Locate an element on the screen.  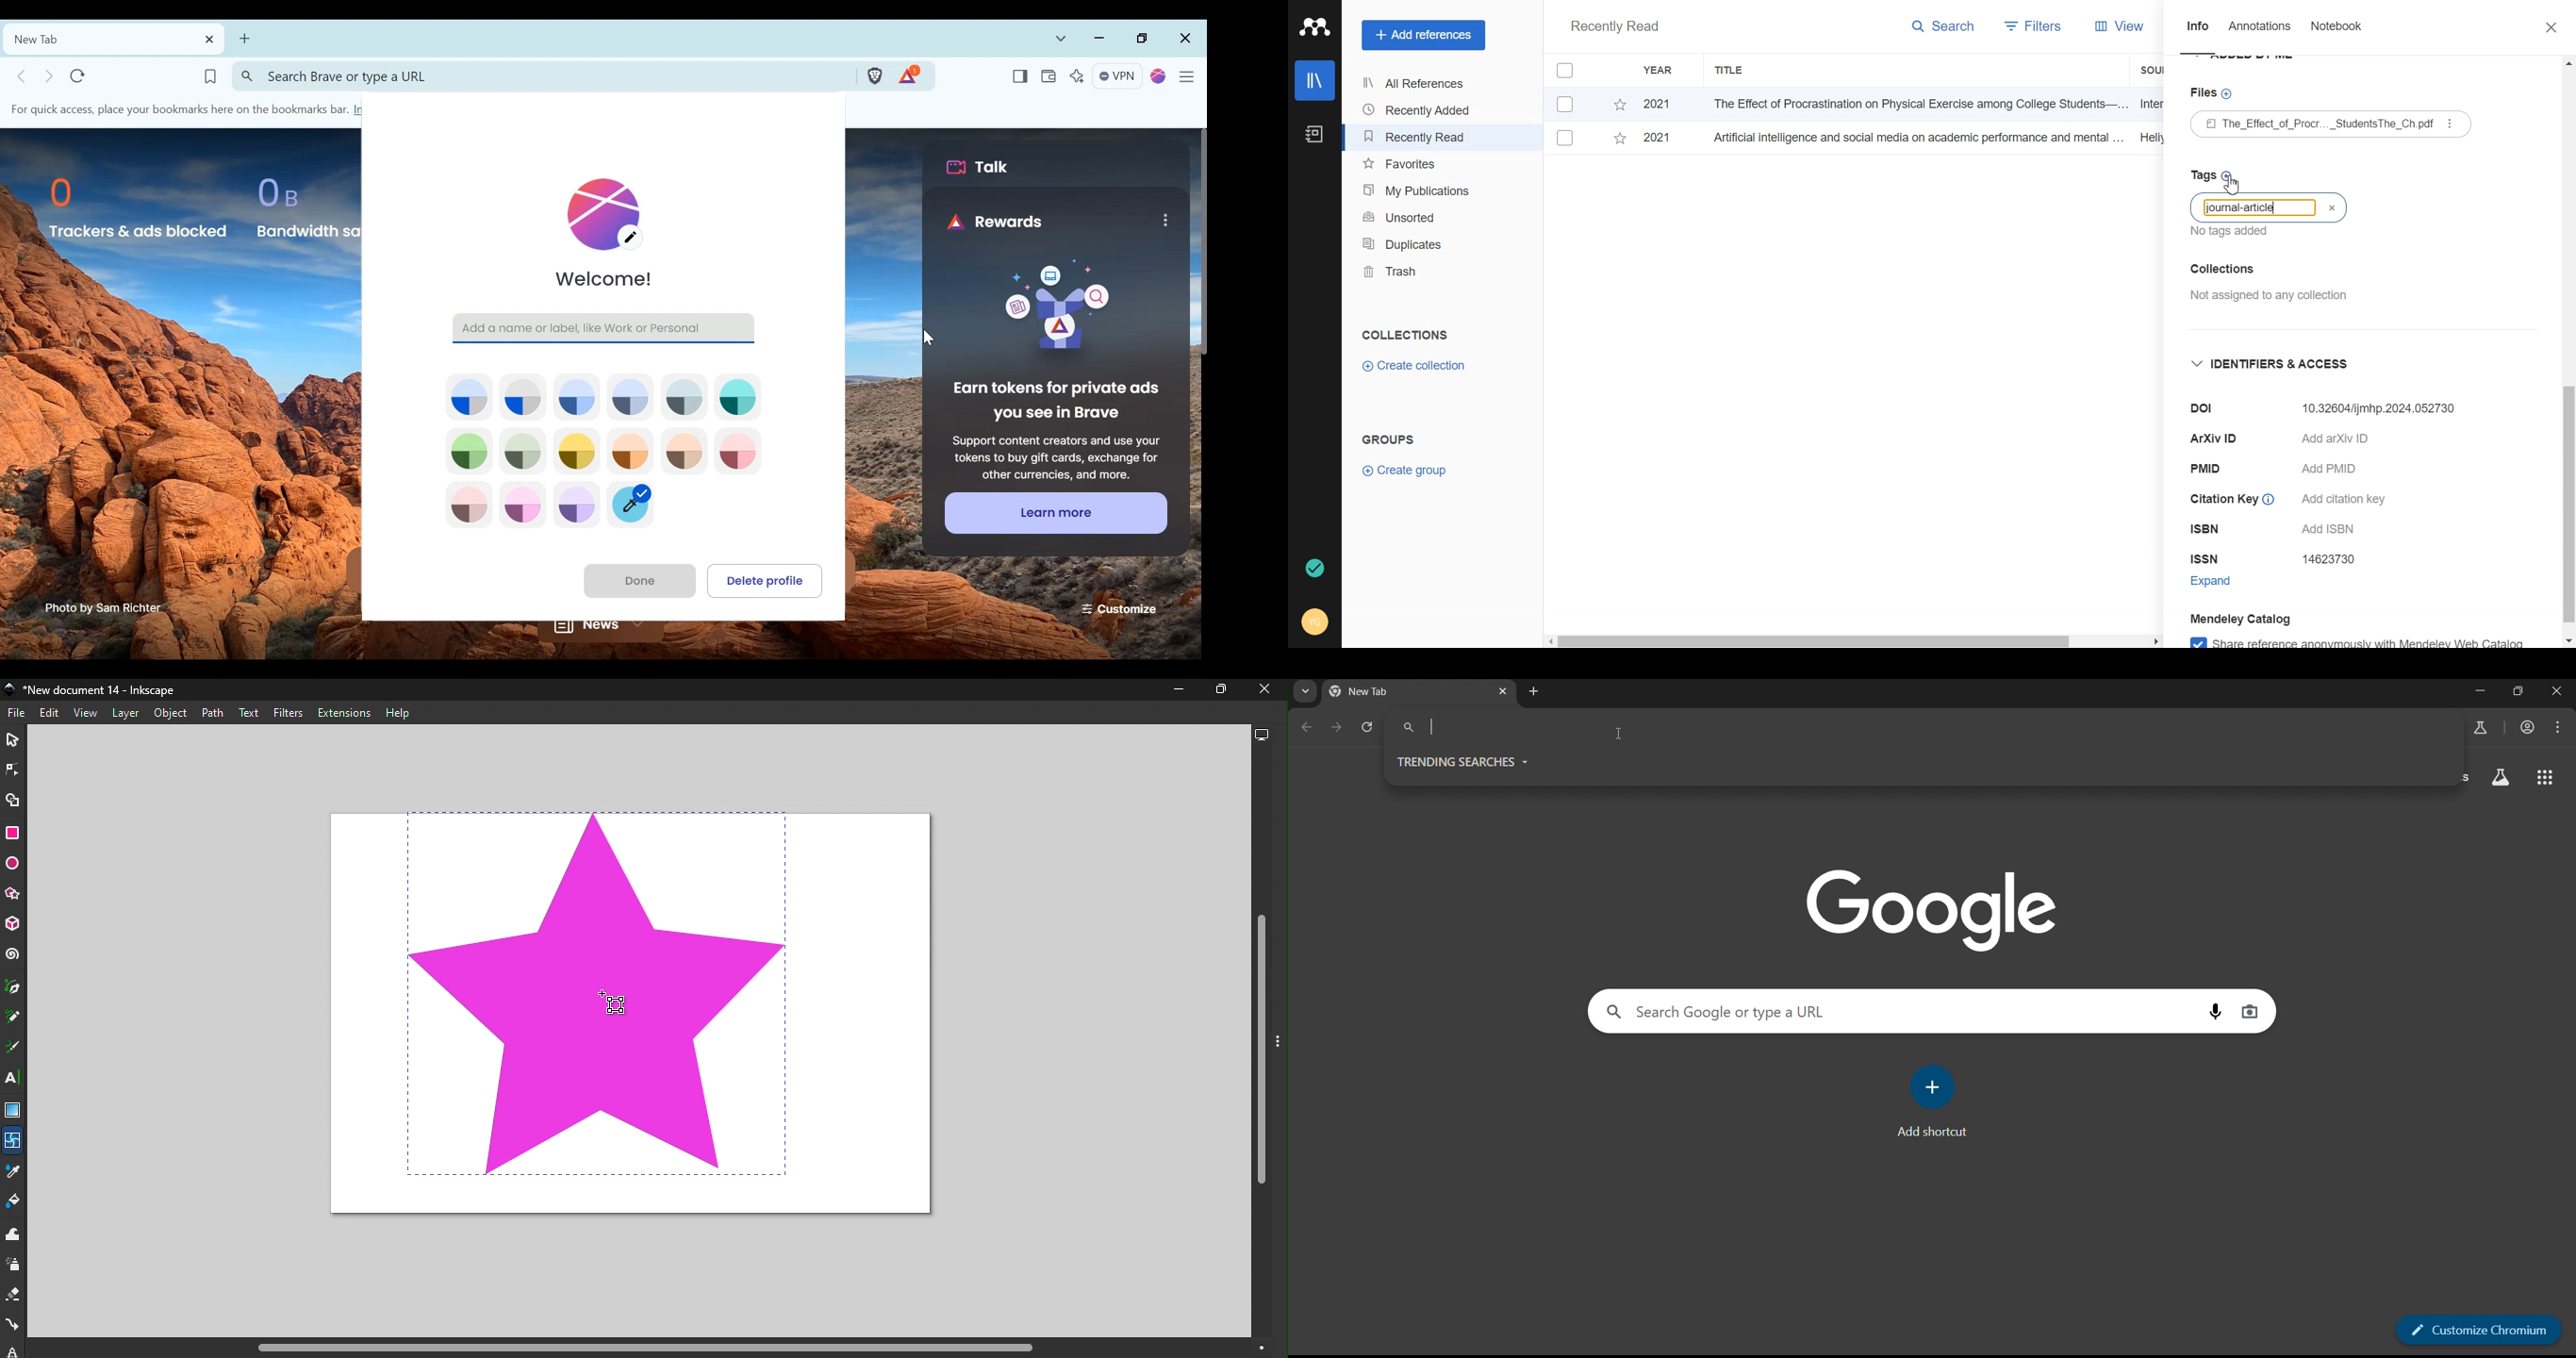
Theme is located at coordinates (520, 506).